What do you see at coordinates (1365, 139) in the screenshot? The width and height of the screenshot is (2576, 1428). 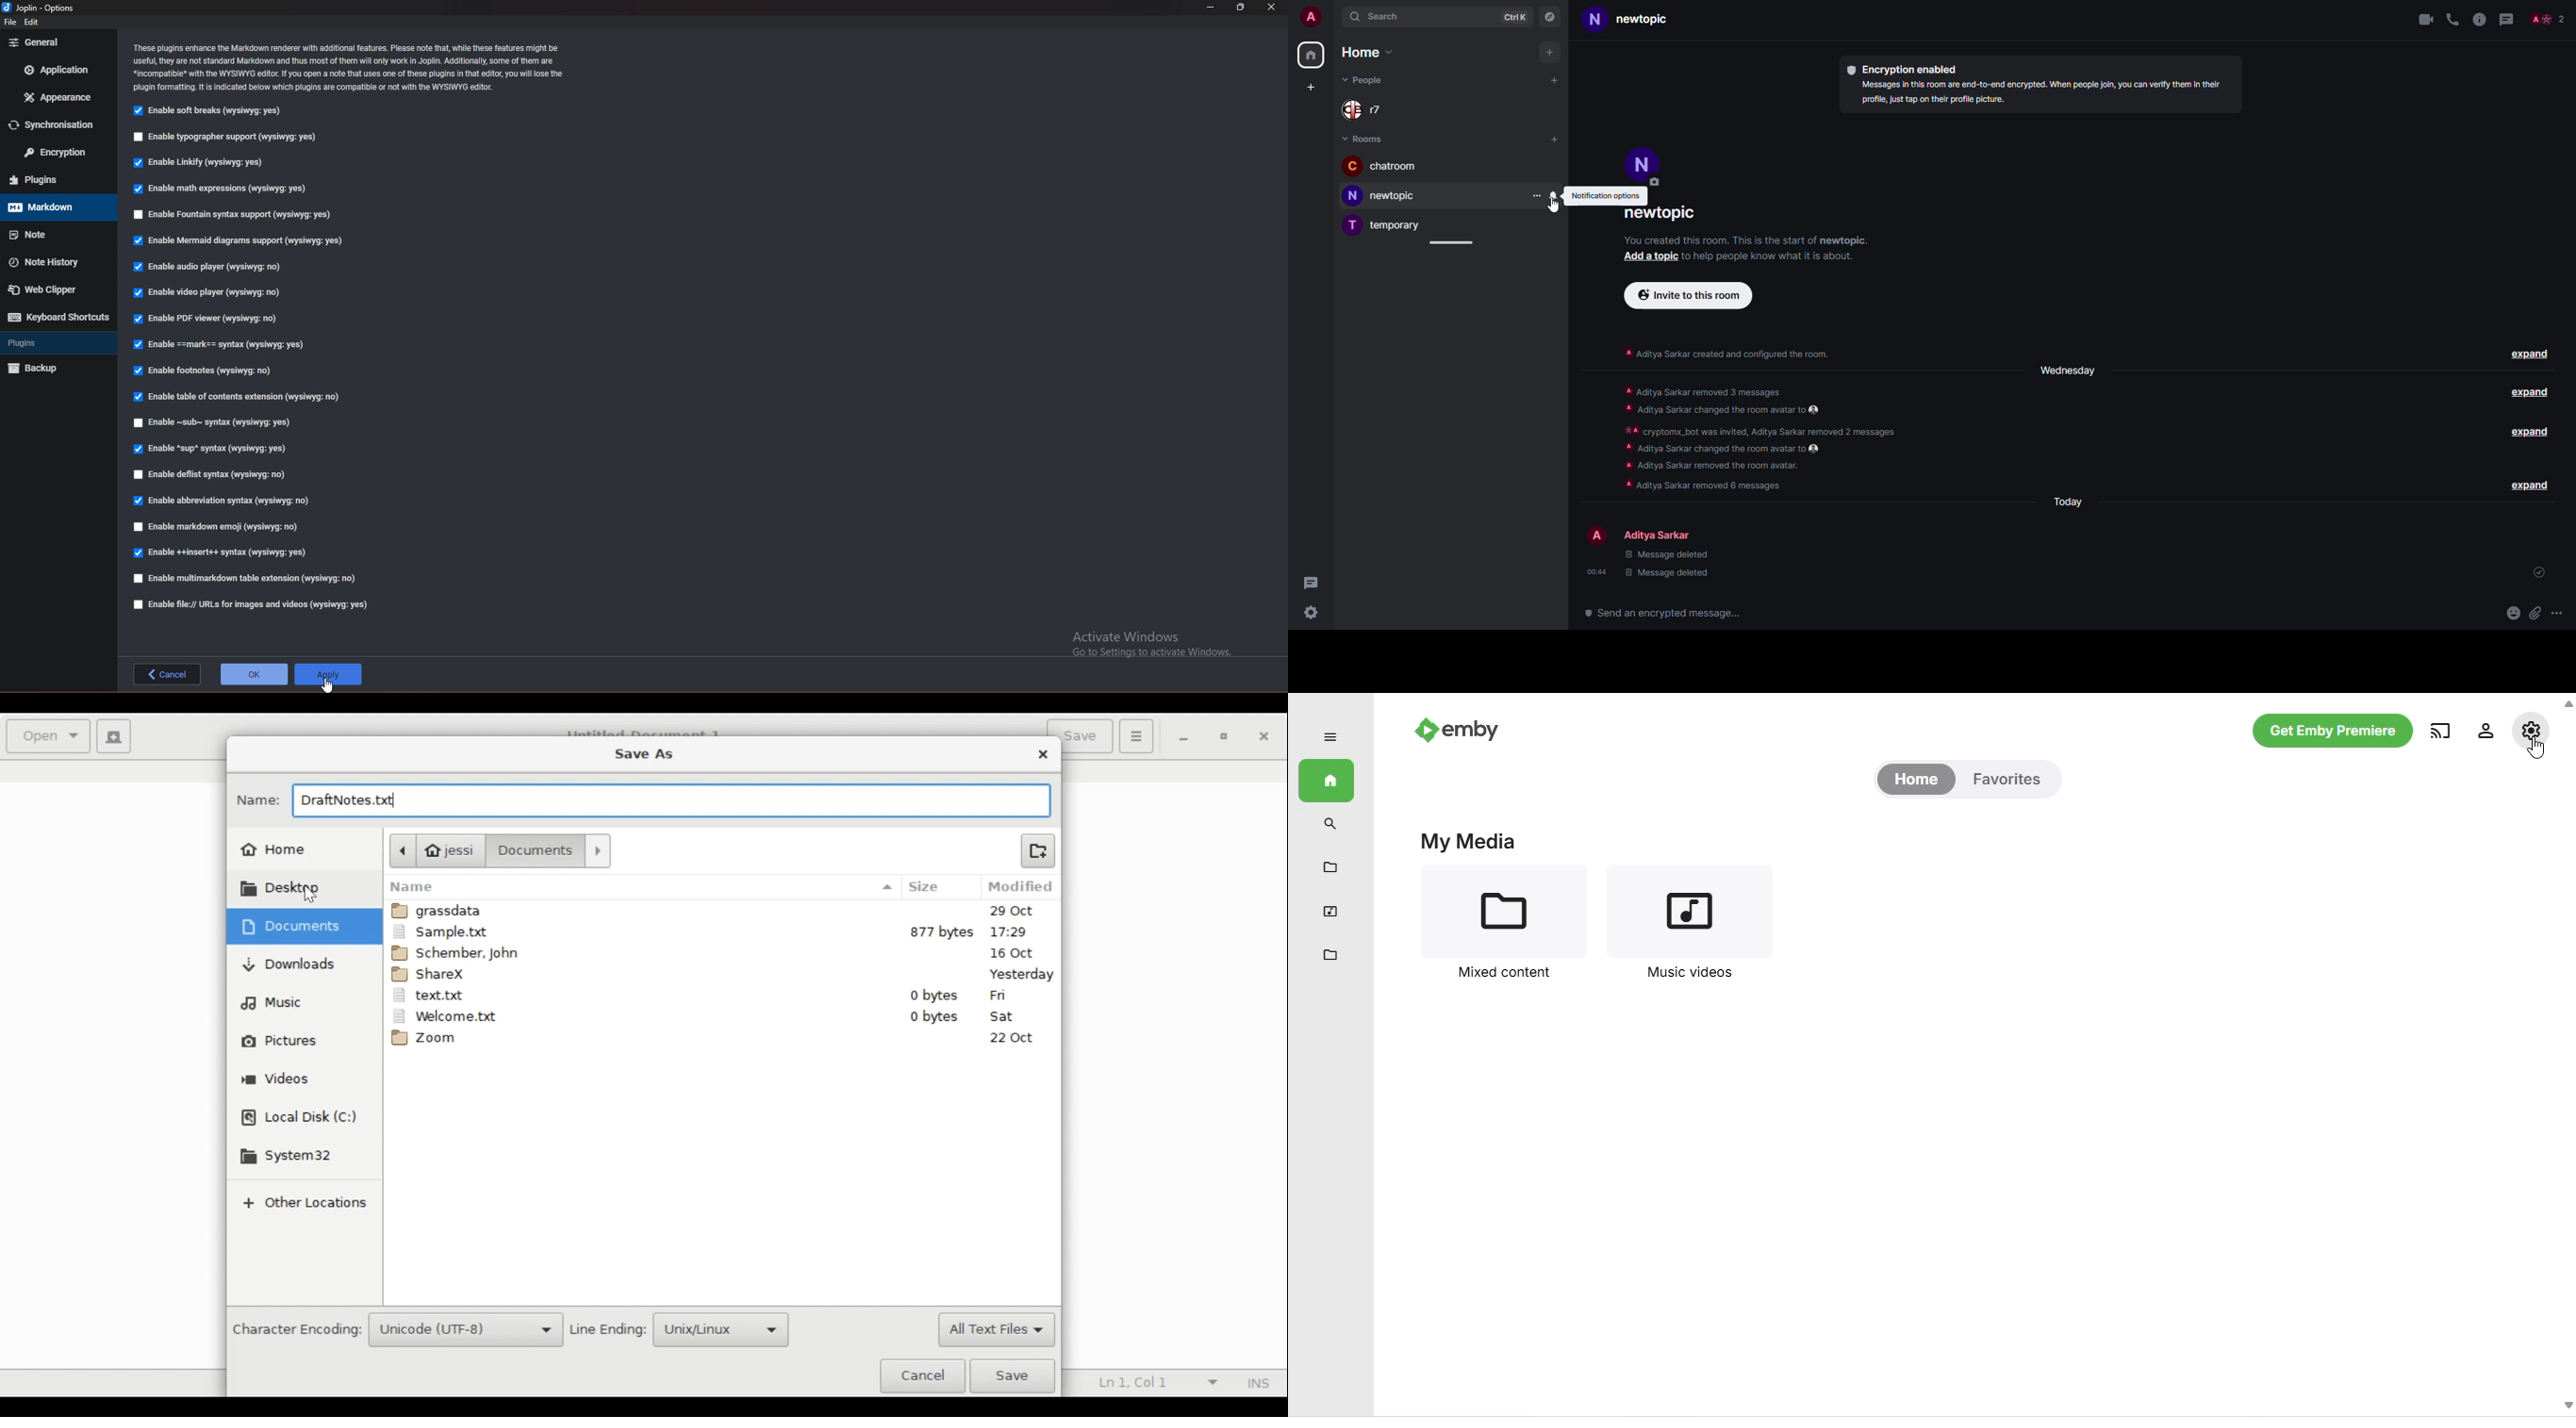 I see `rooms` at bounding box center [1365, 139].